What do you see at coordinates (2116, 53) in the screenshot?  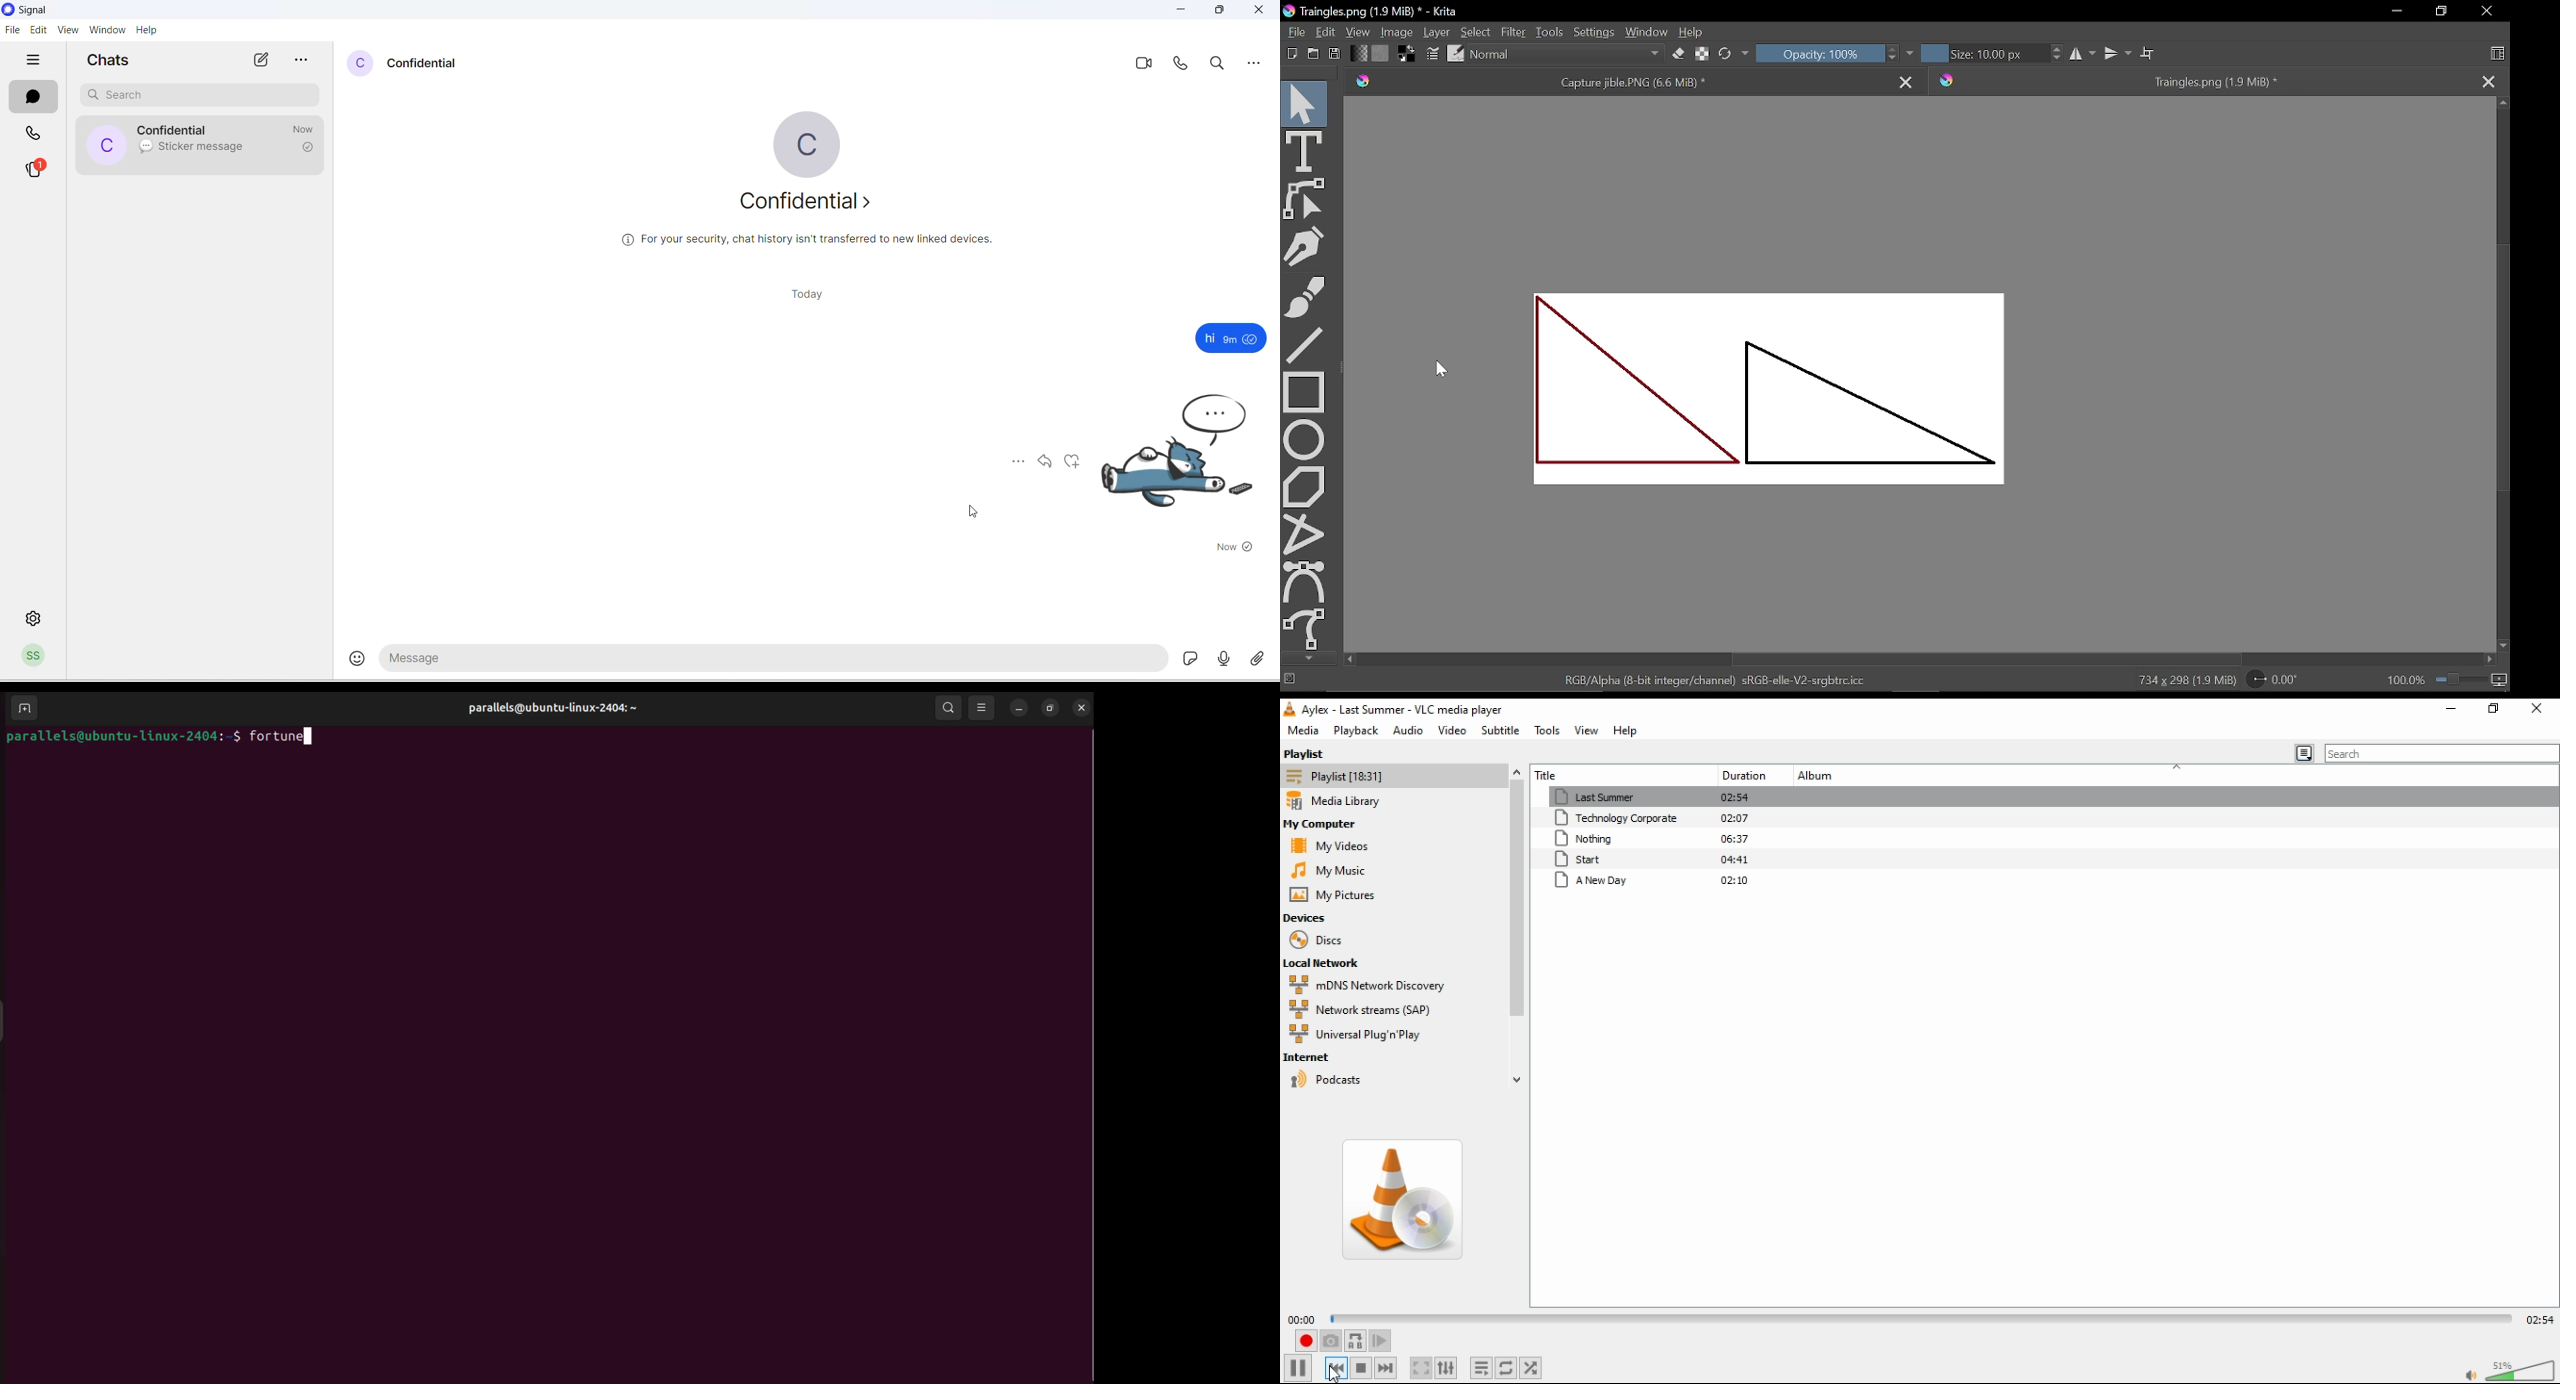 I see `Vertical mirror` at bounding box center [2116, 53].